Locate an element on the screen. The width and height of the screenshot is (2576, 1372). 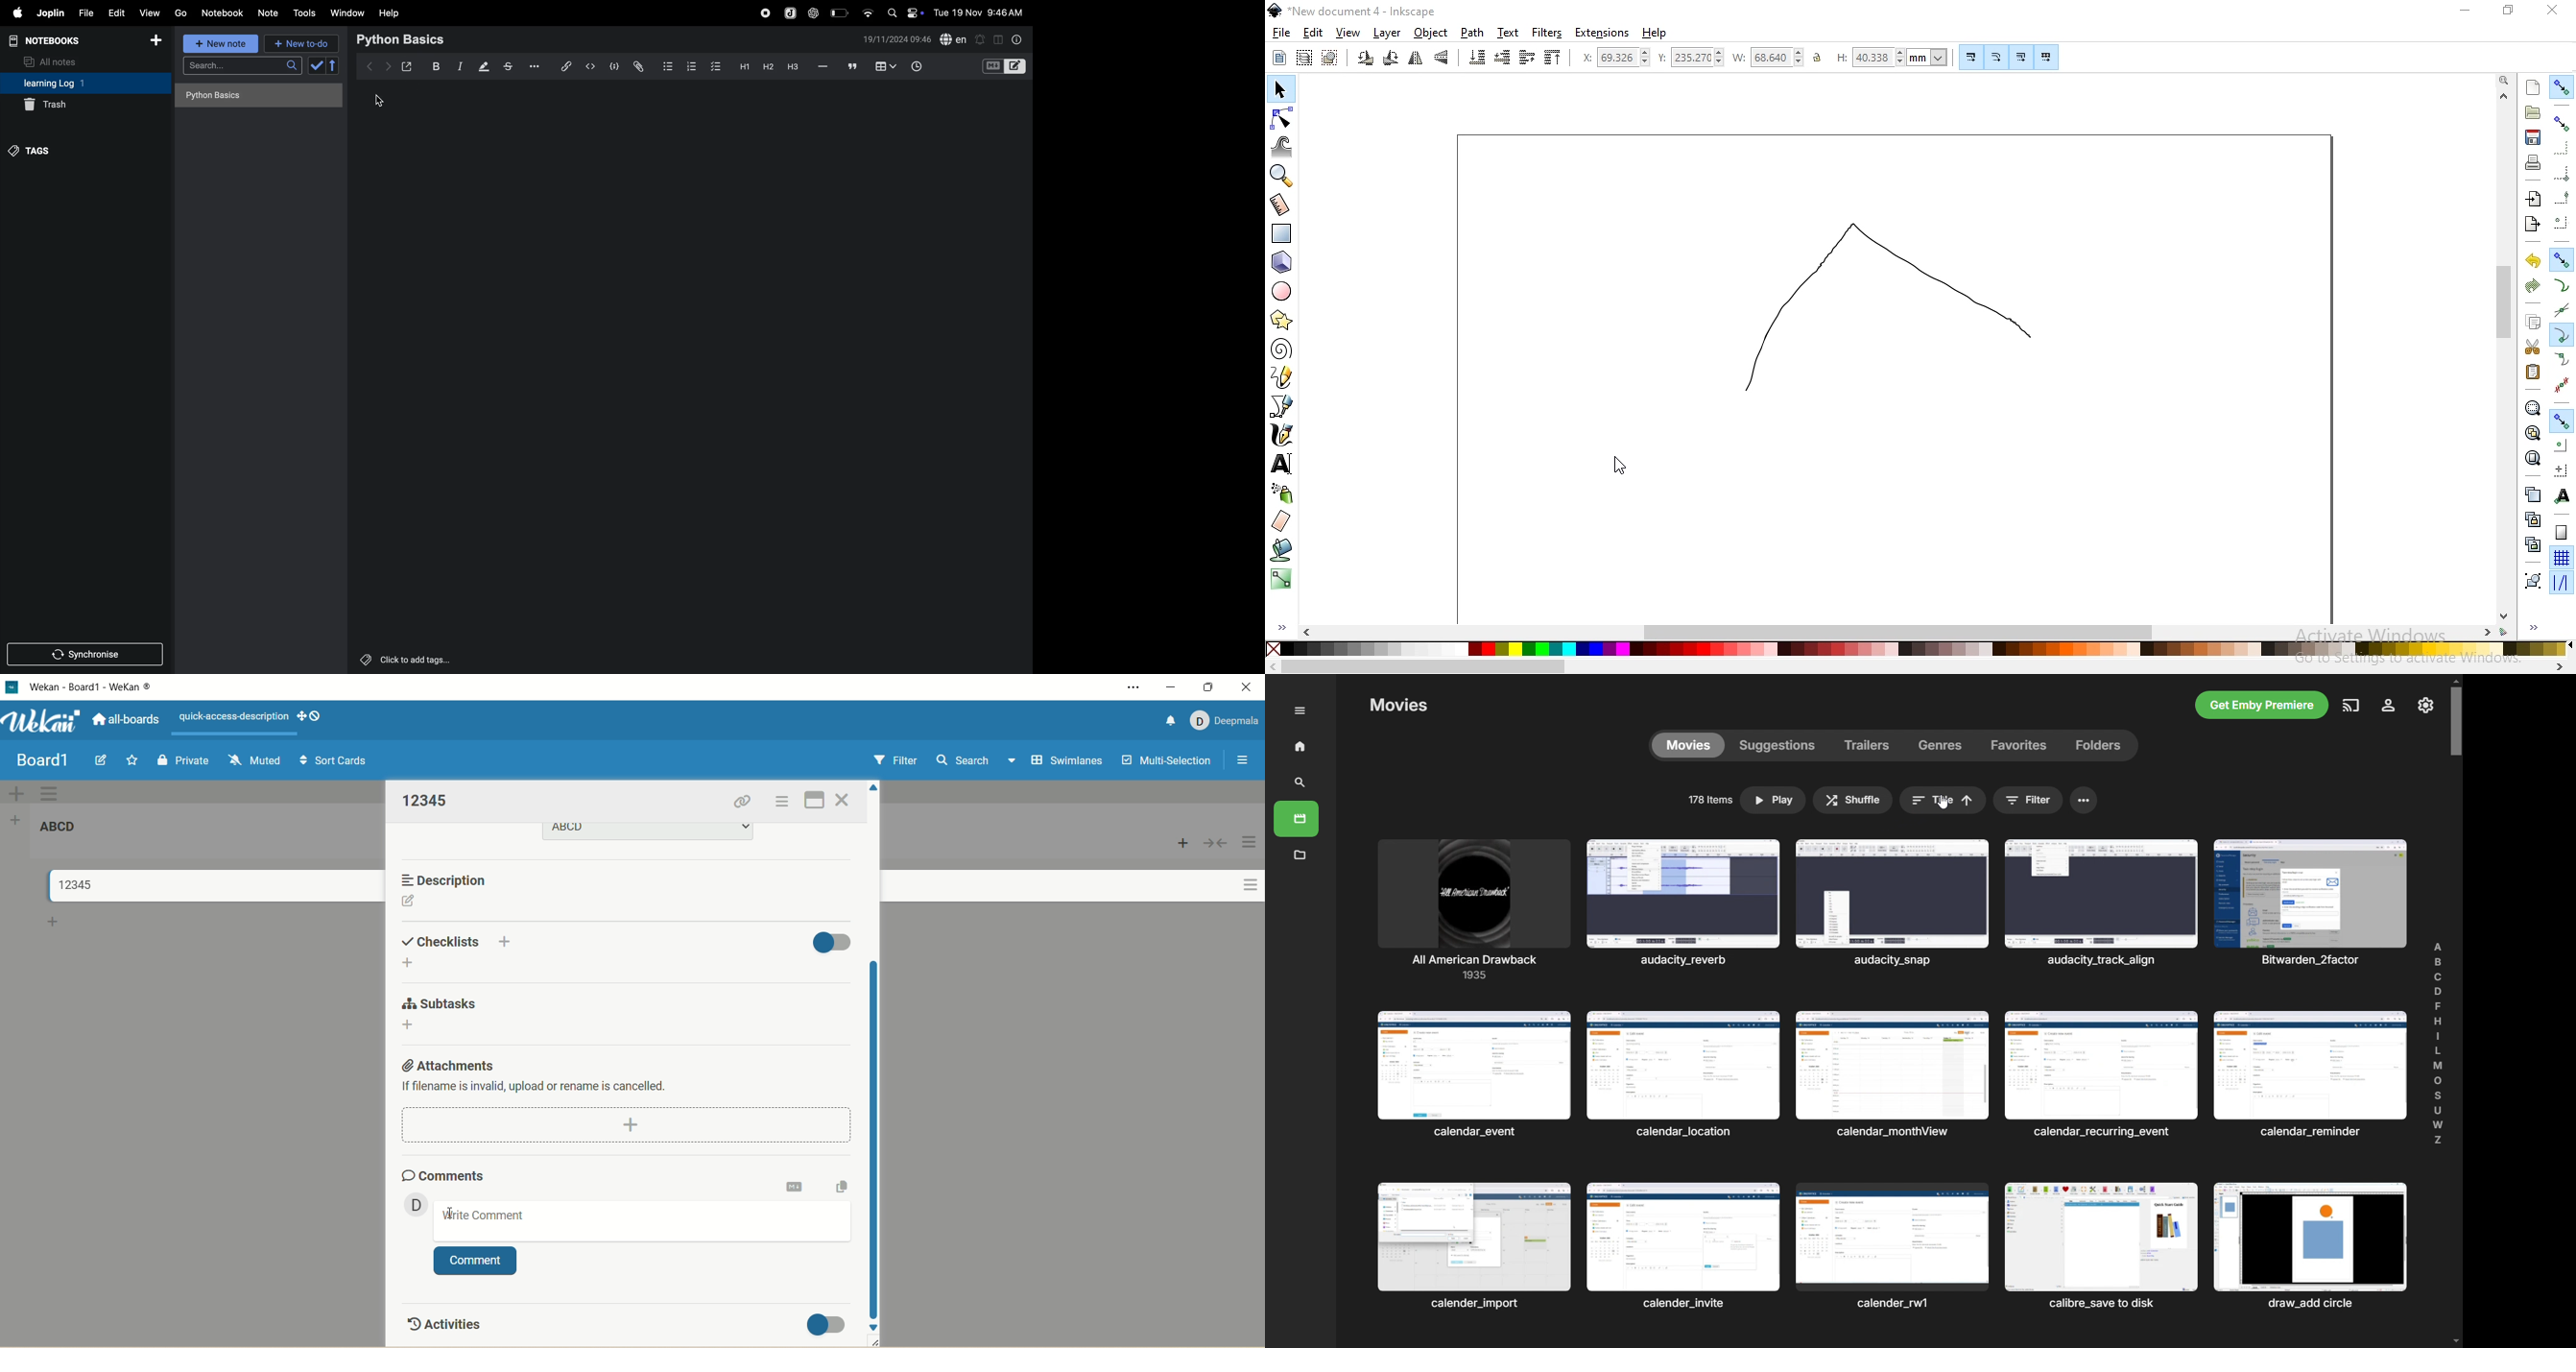
battery is located at coordinates (840, 12).